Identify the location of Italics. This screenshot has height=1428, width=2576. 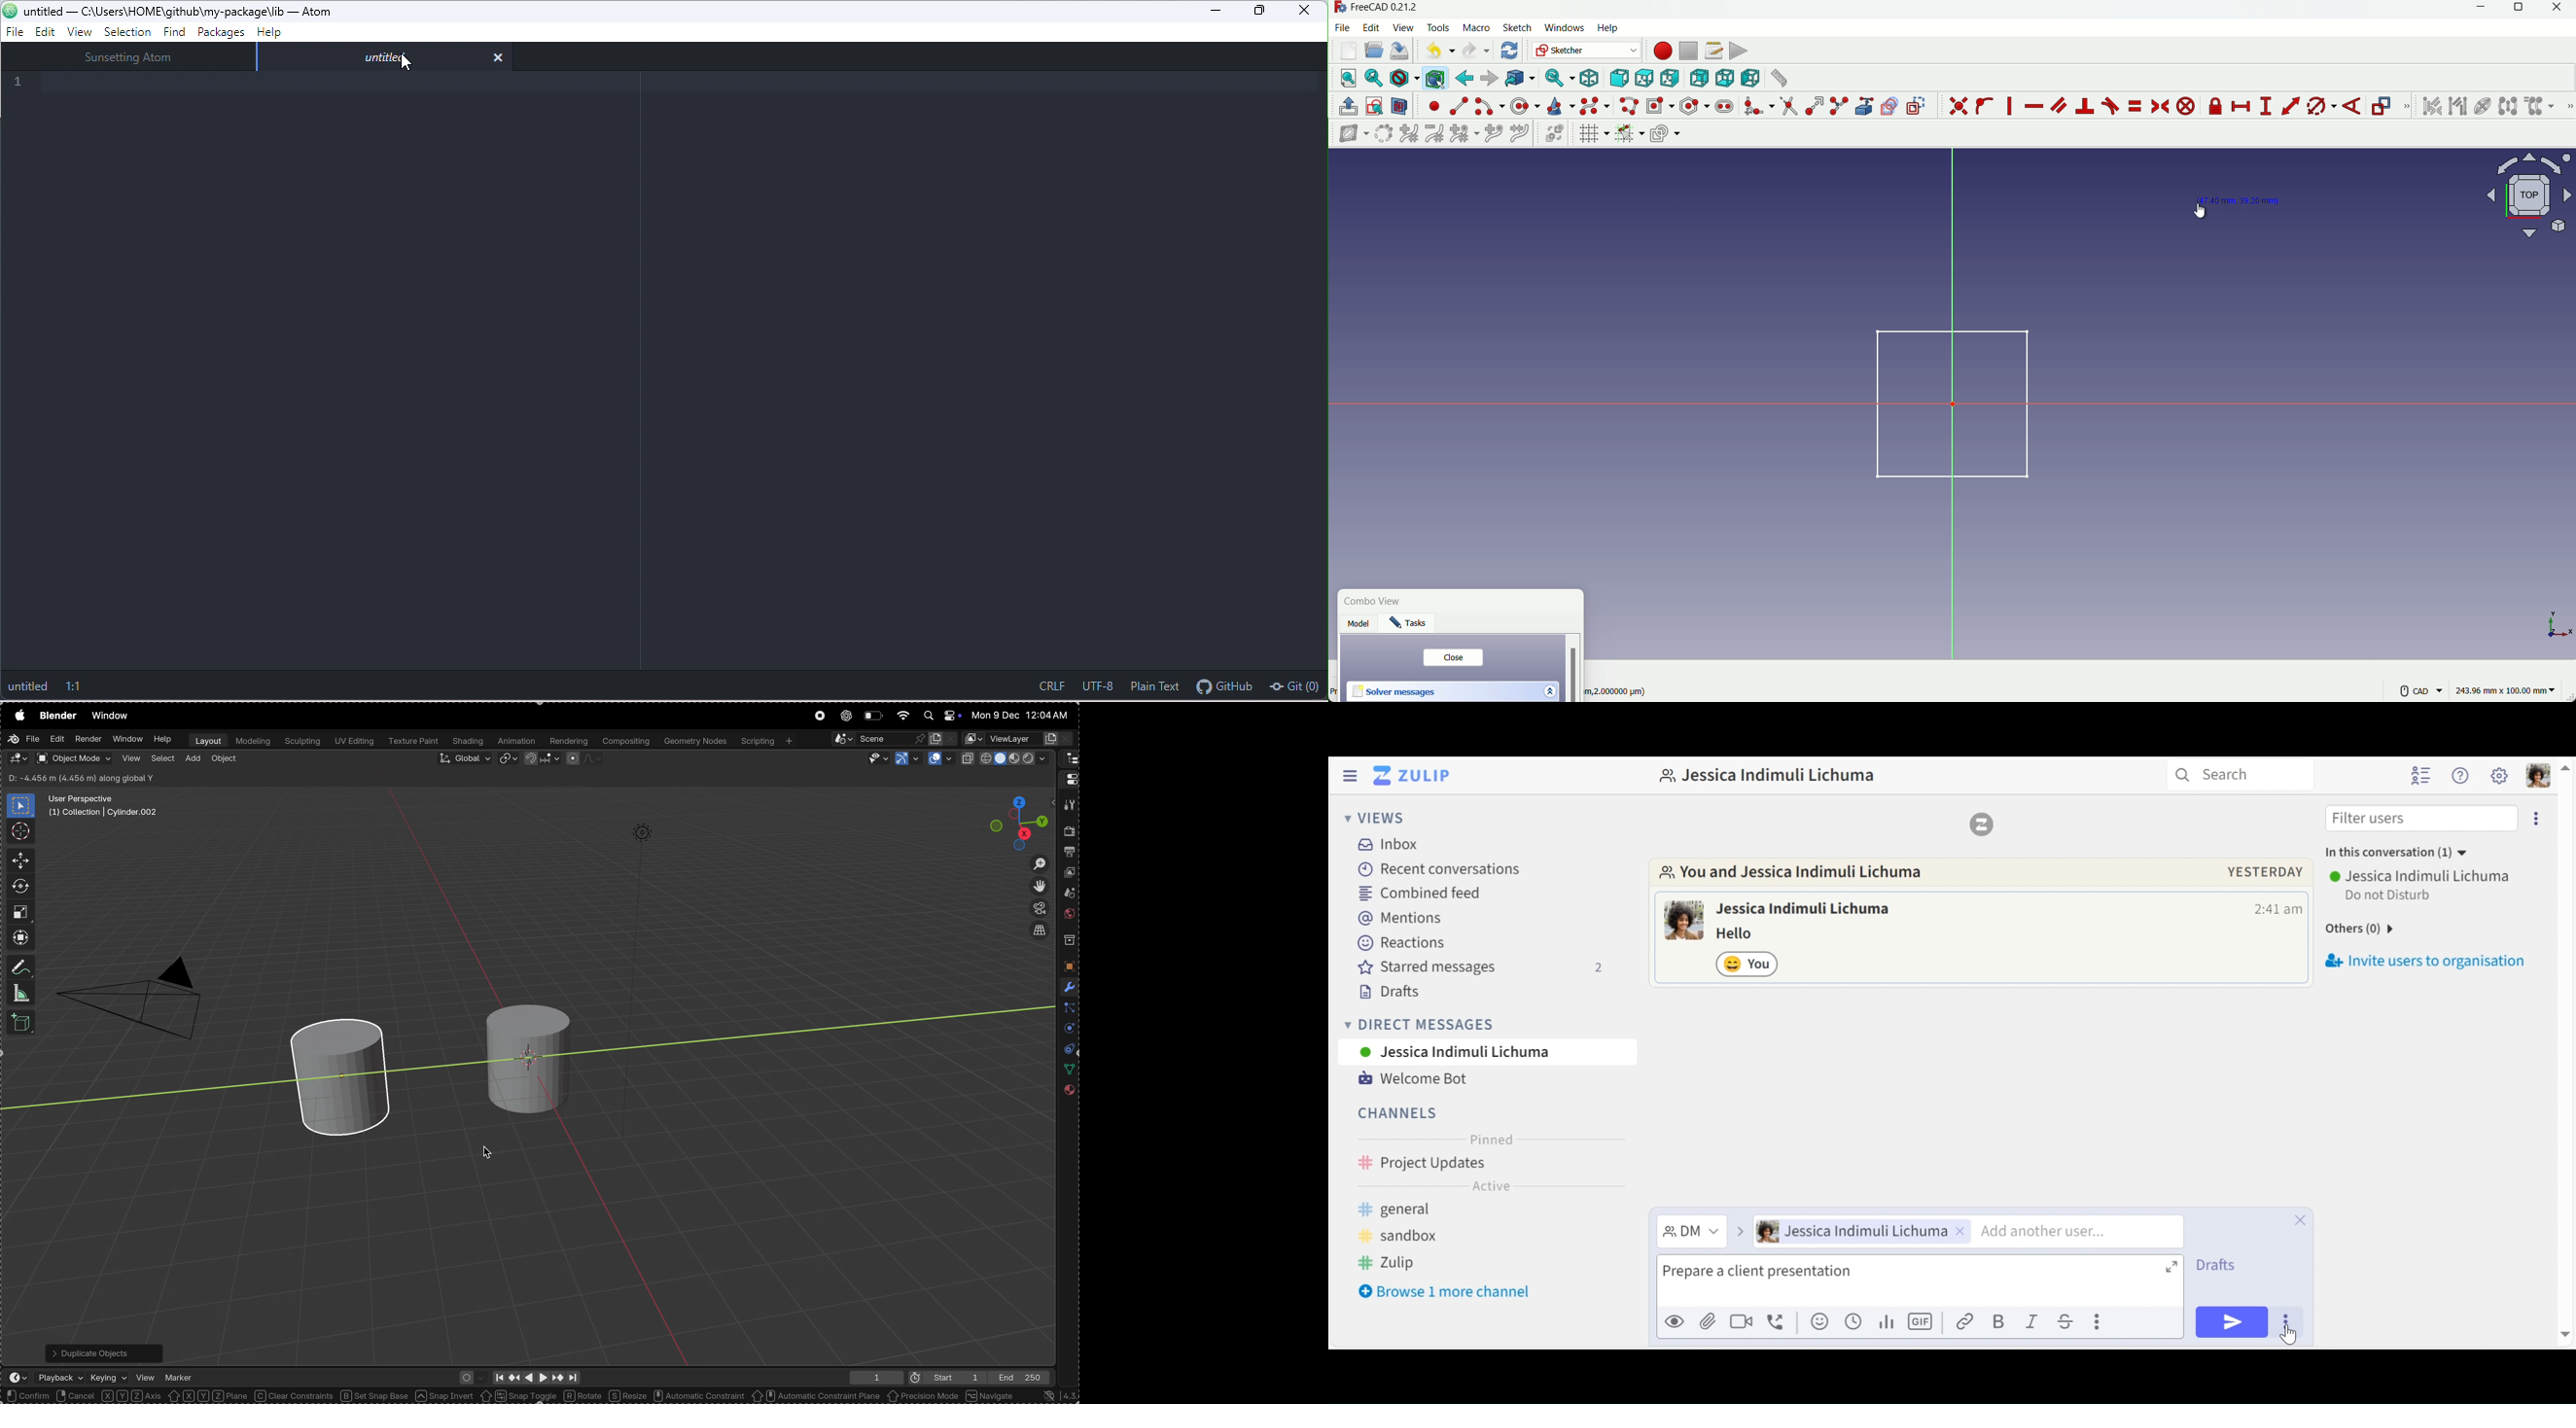
(2032, 1321).